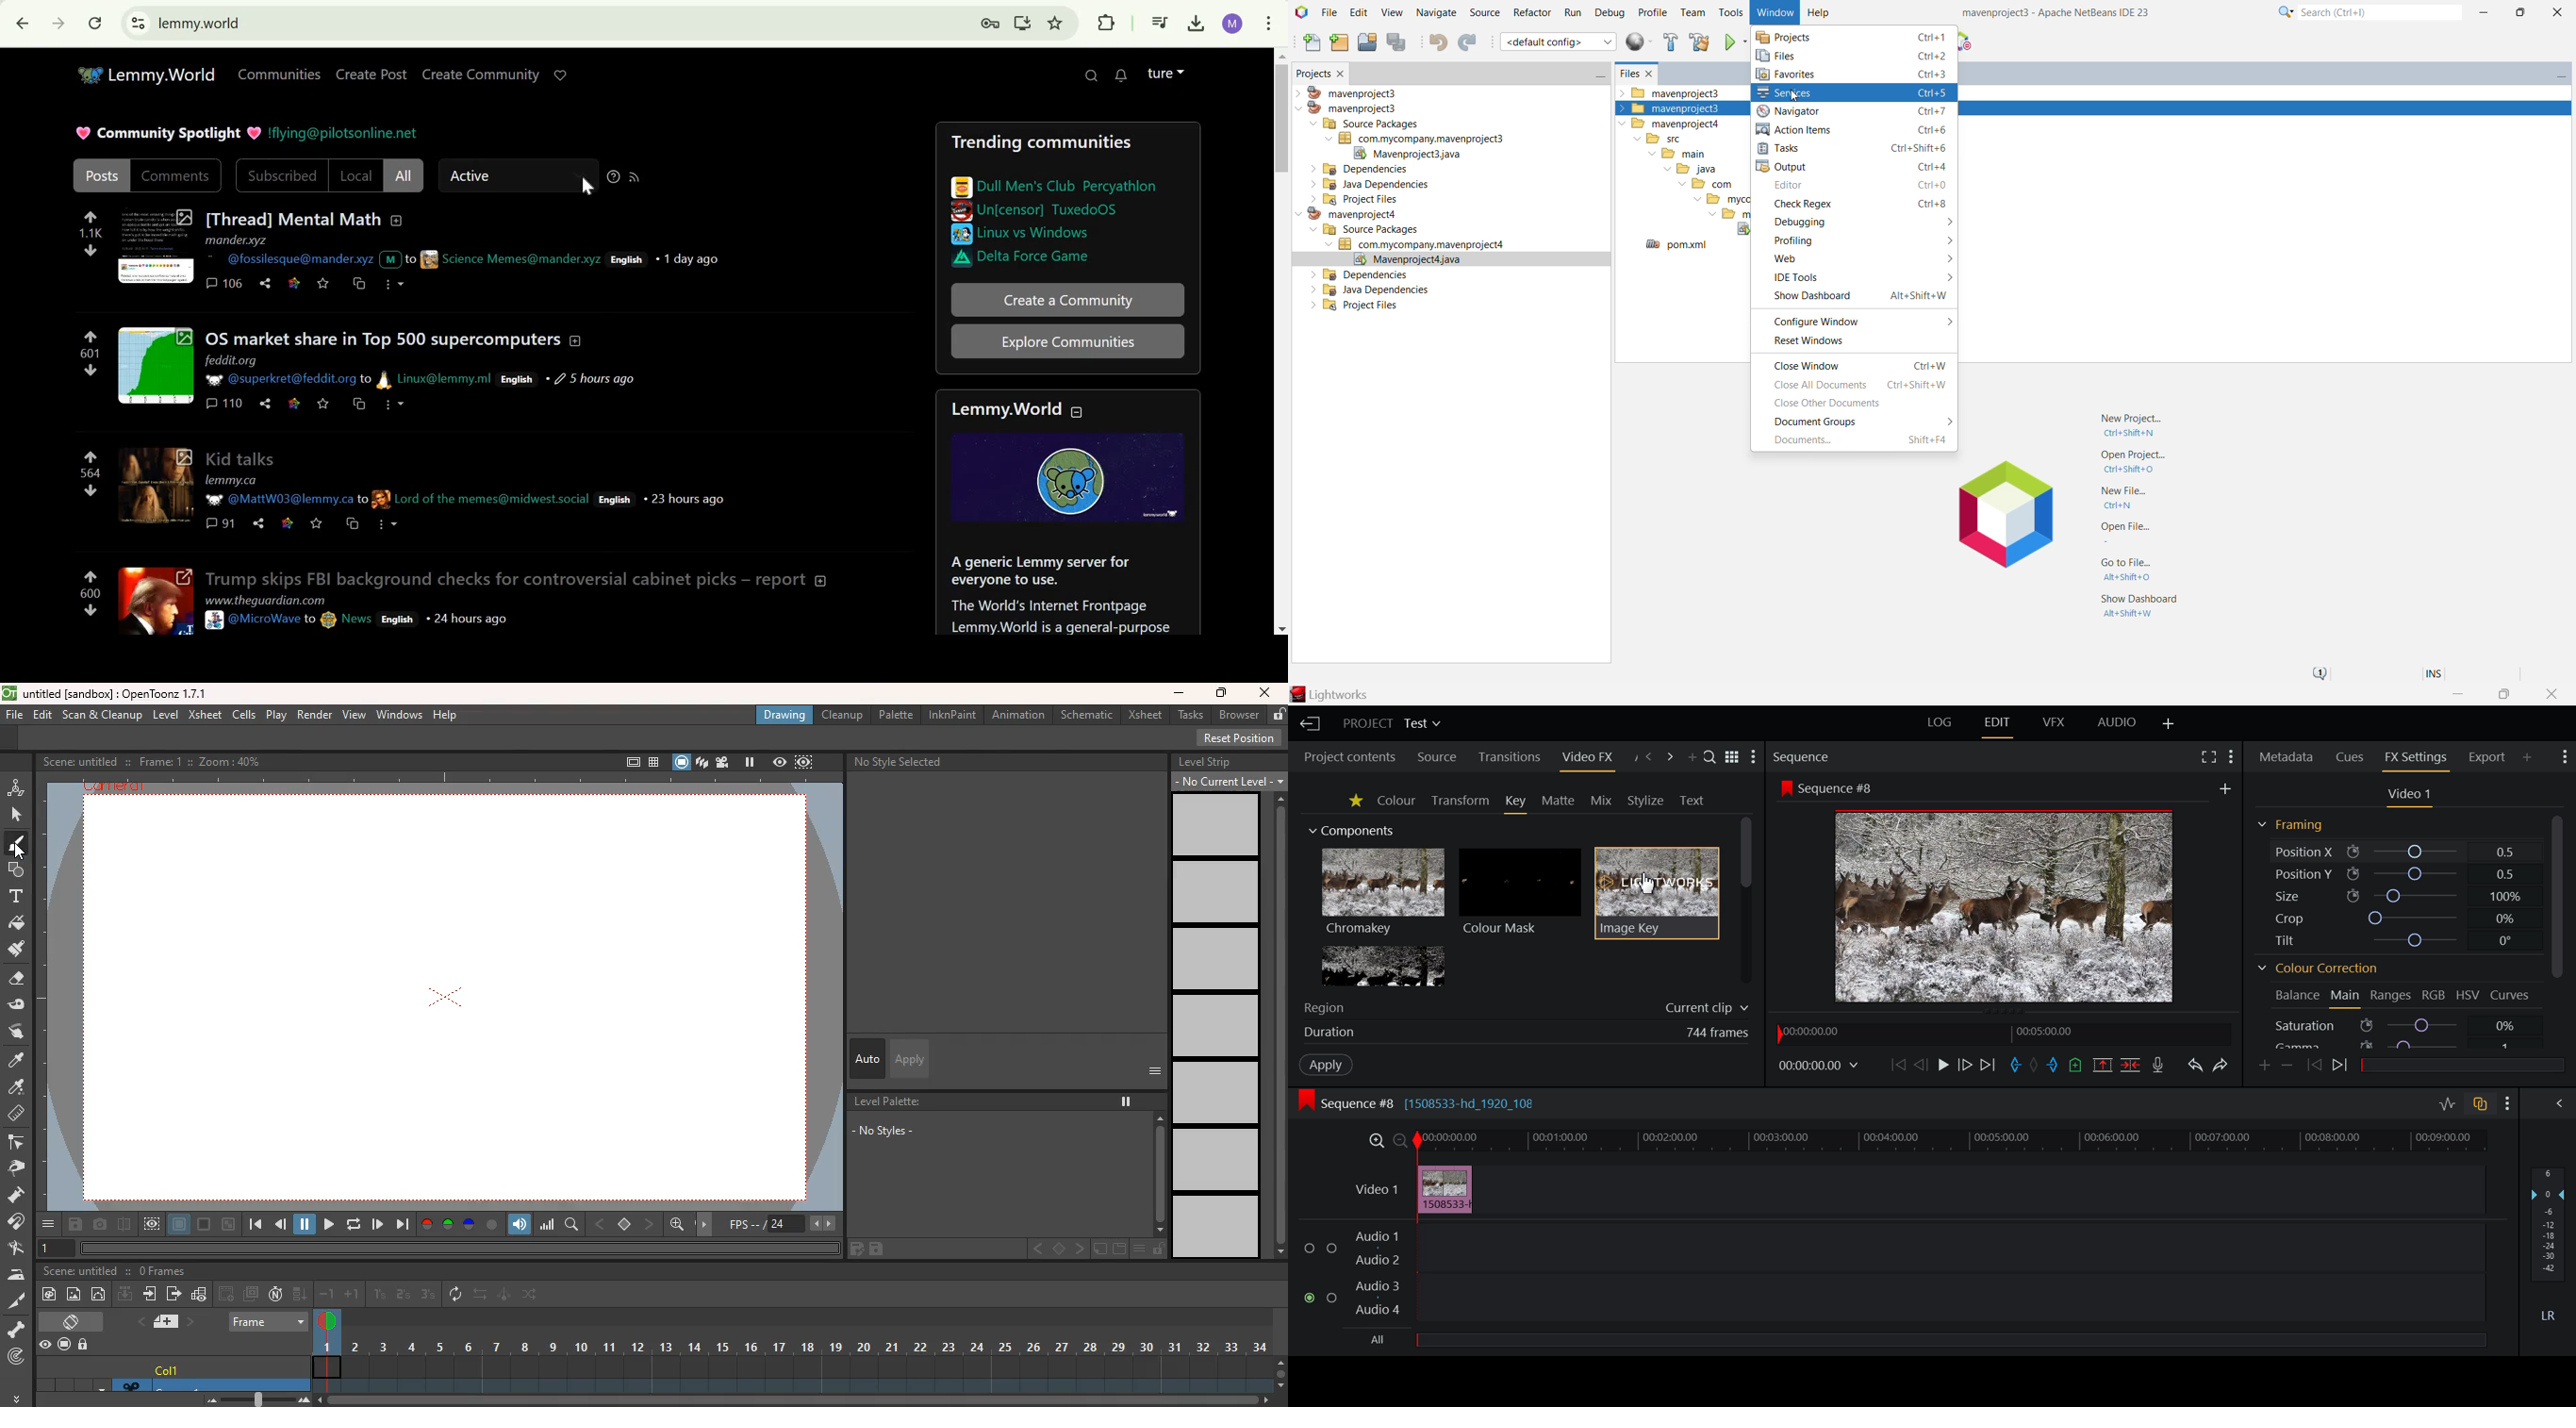  What do you see at coordinates (475, 176) in the screenshot?
I see `Active` at bounding box center [475, 176].